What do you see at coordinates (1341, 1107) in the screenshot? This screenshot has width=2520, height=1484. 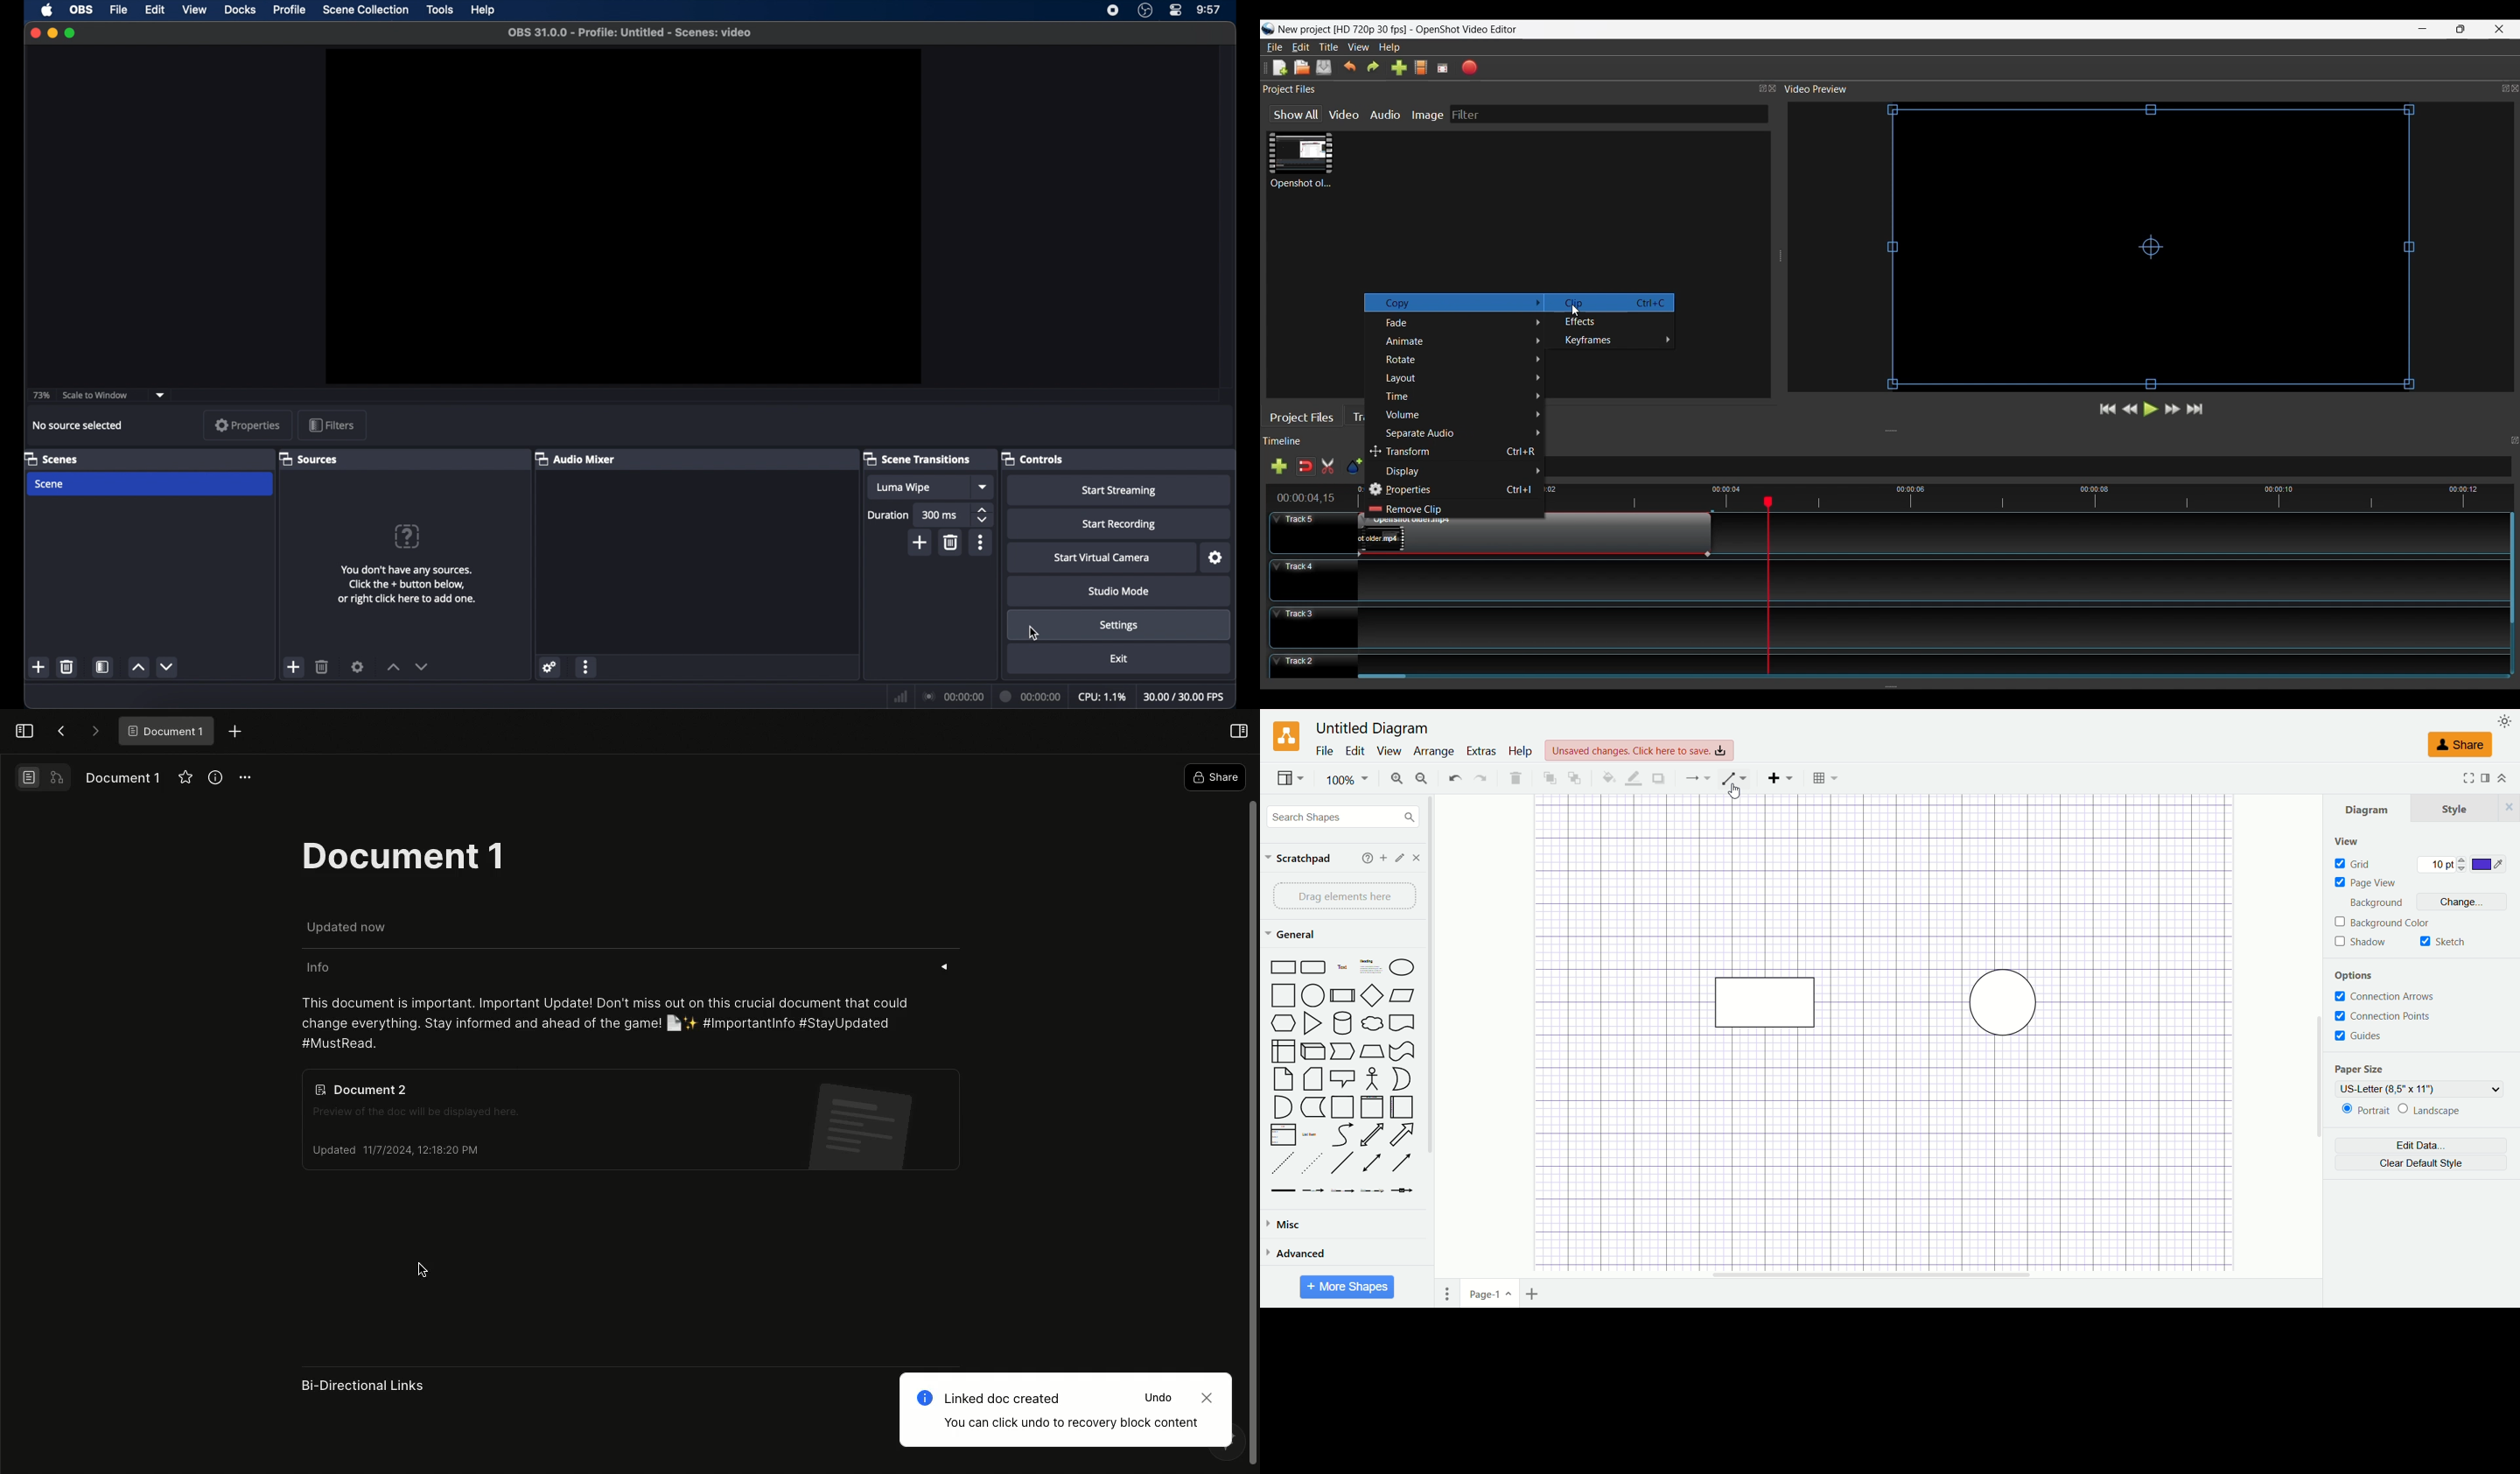 I see `Page` at bounding box center [1341, 1107].